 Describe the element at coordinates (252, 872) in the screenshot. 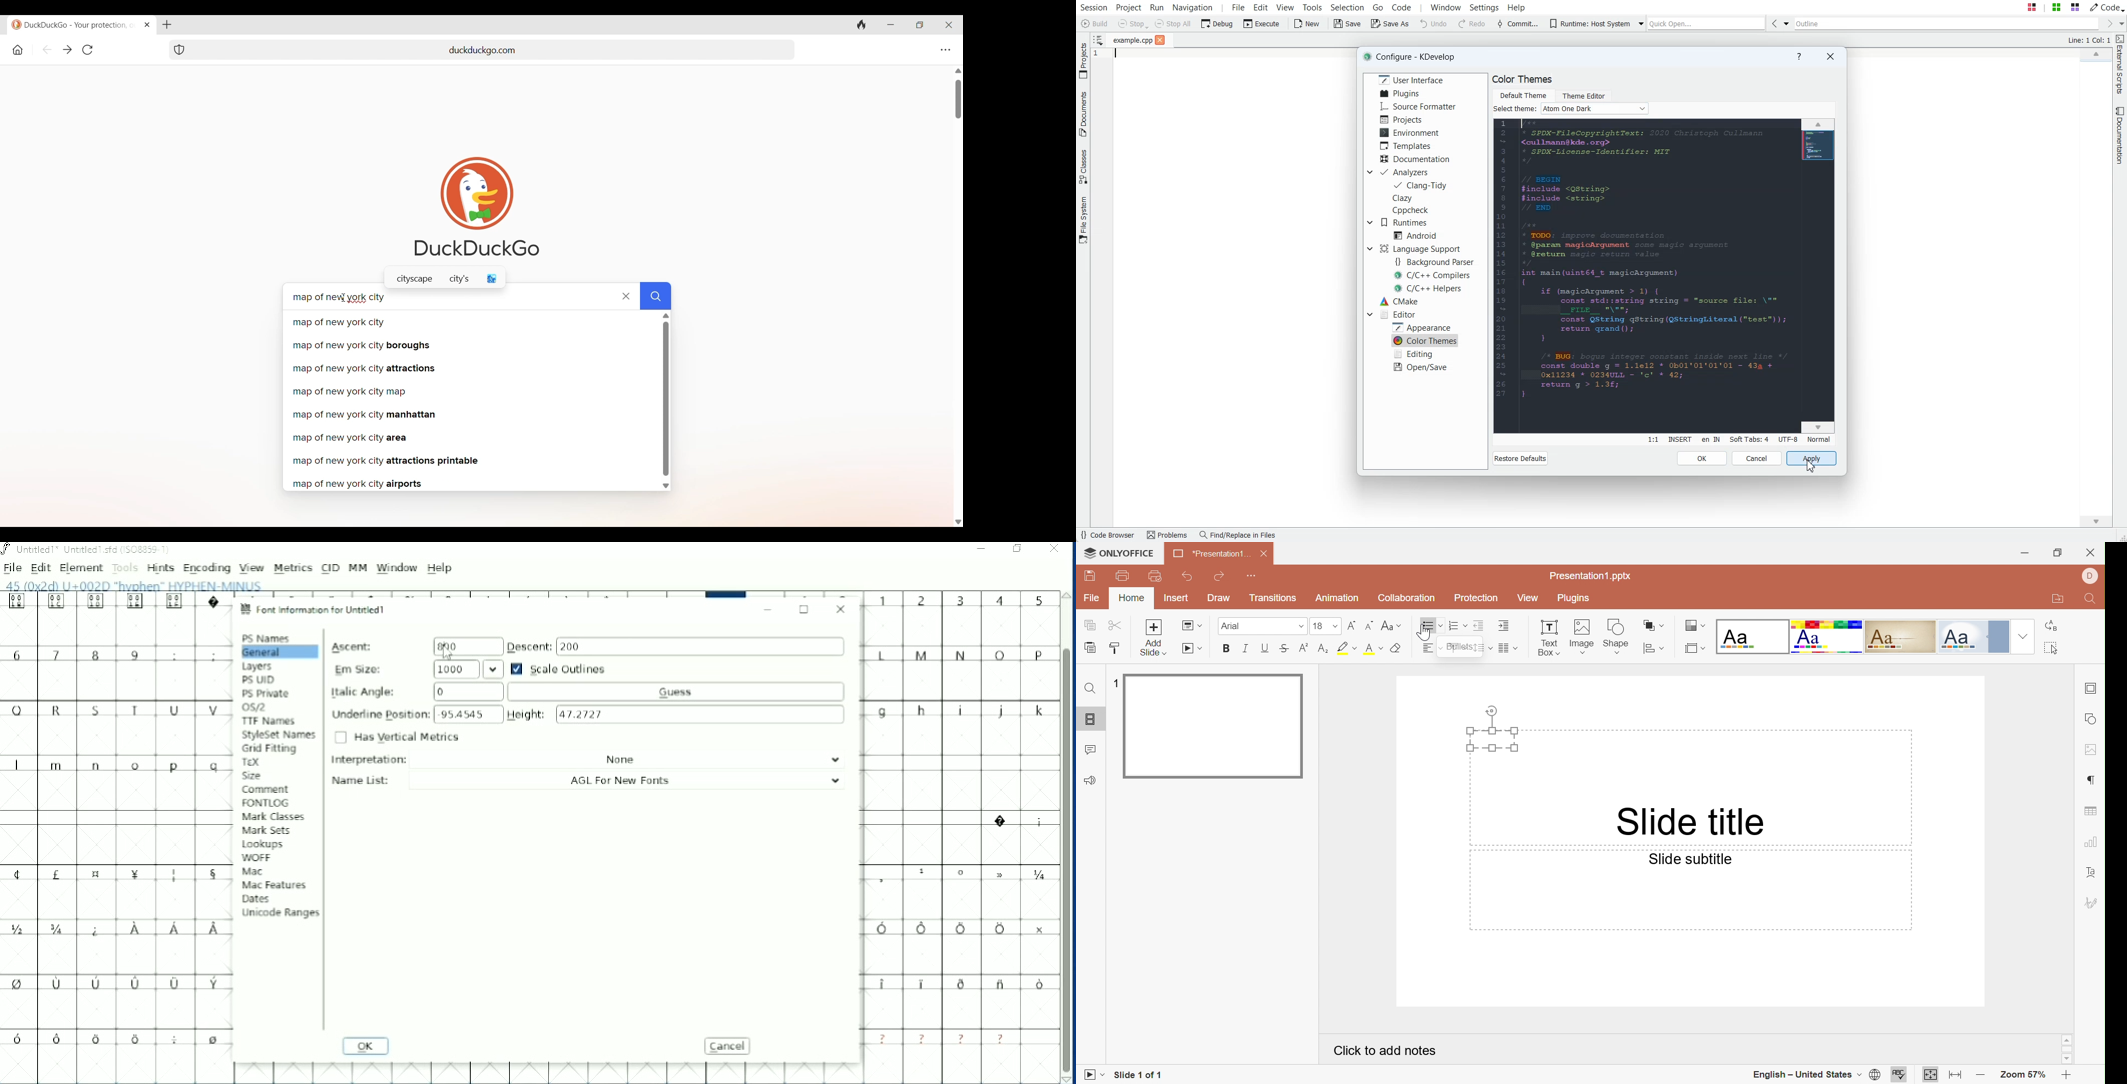

I see `Mac` at that location.